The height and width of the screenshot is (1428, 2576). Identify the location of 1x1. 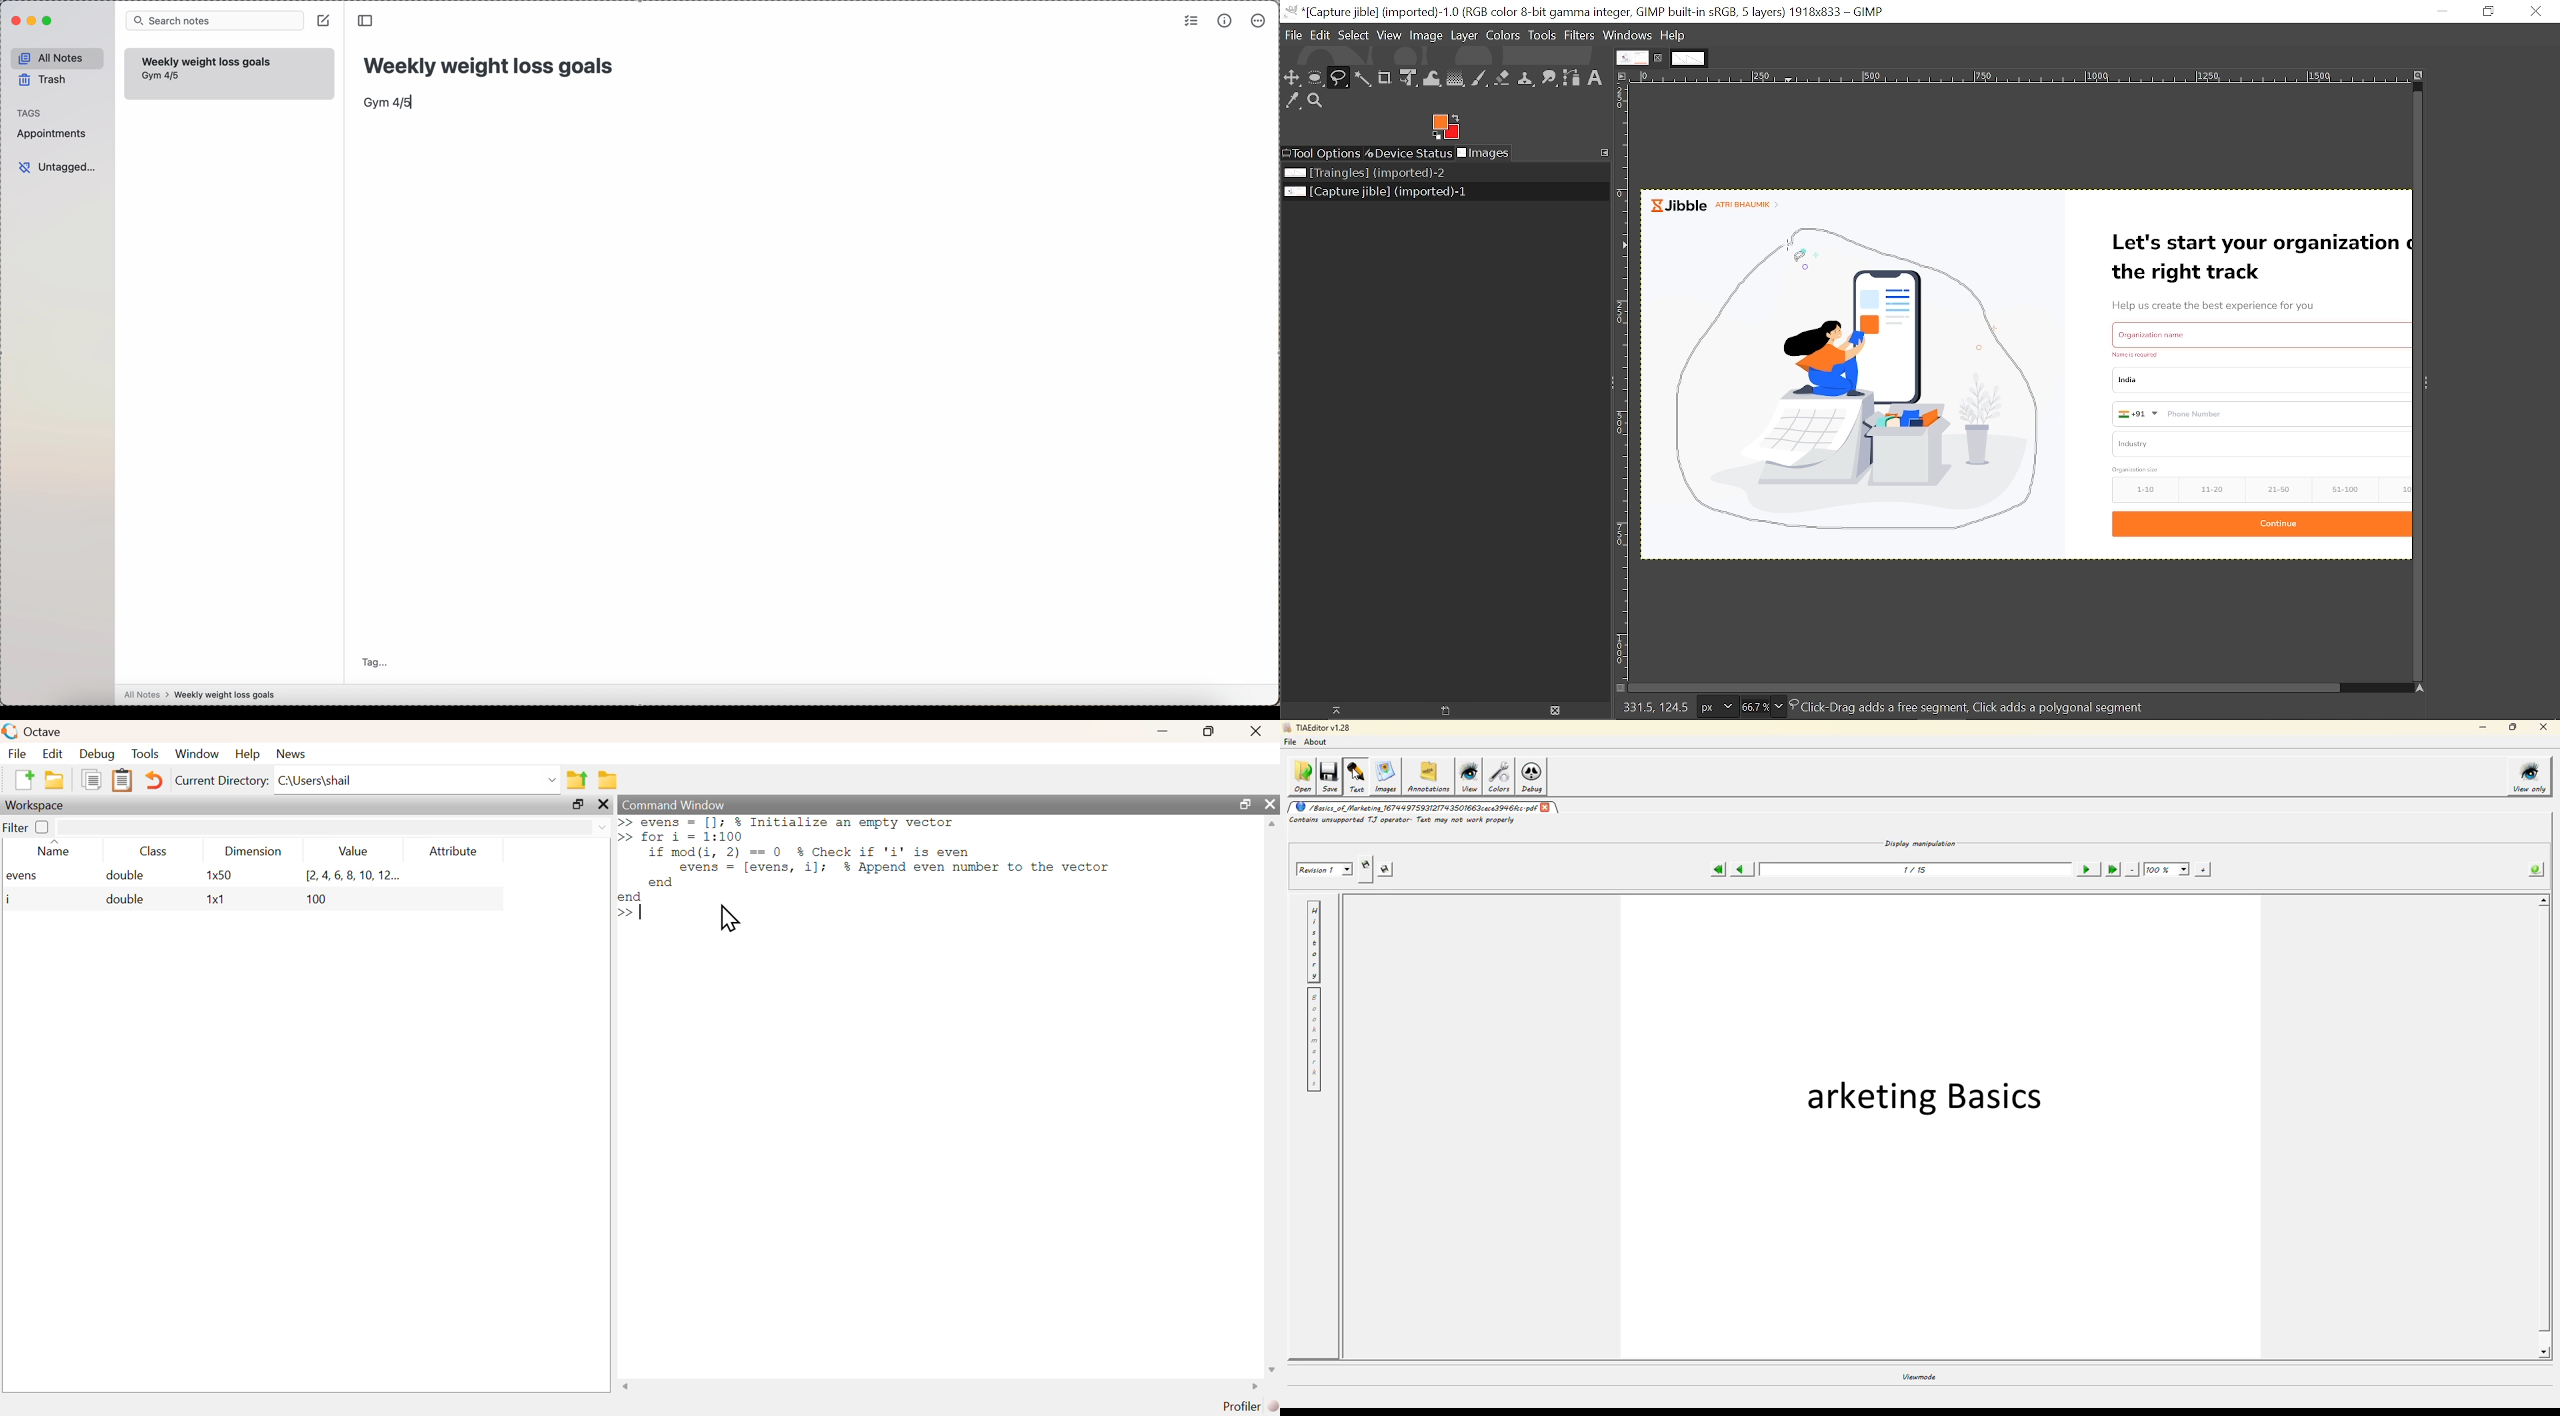
(215, 901).